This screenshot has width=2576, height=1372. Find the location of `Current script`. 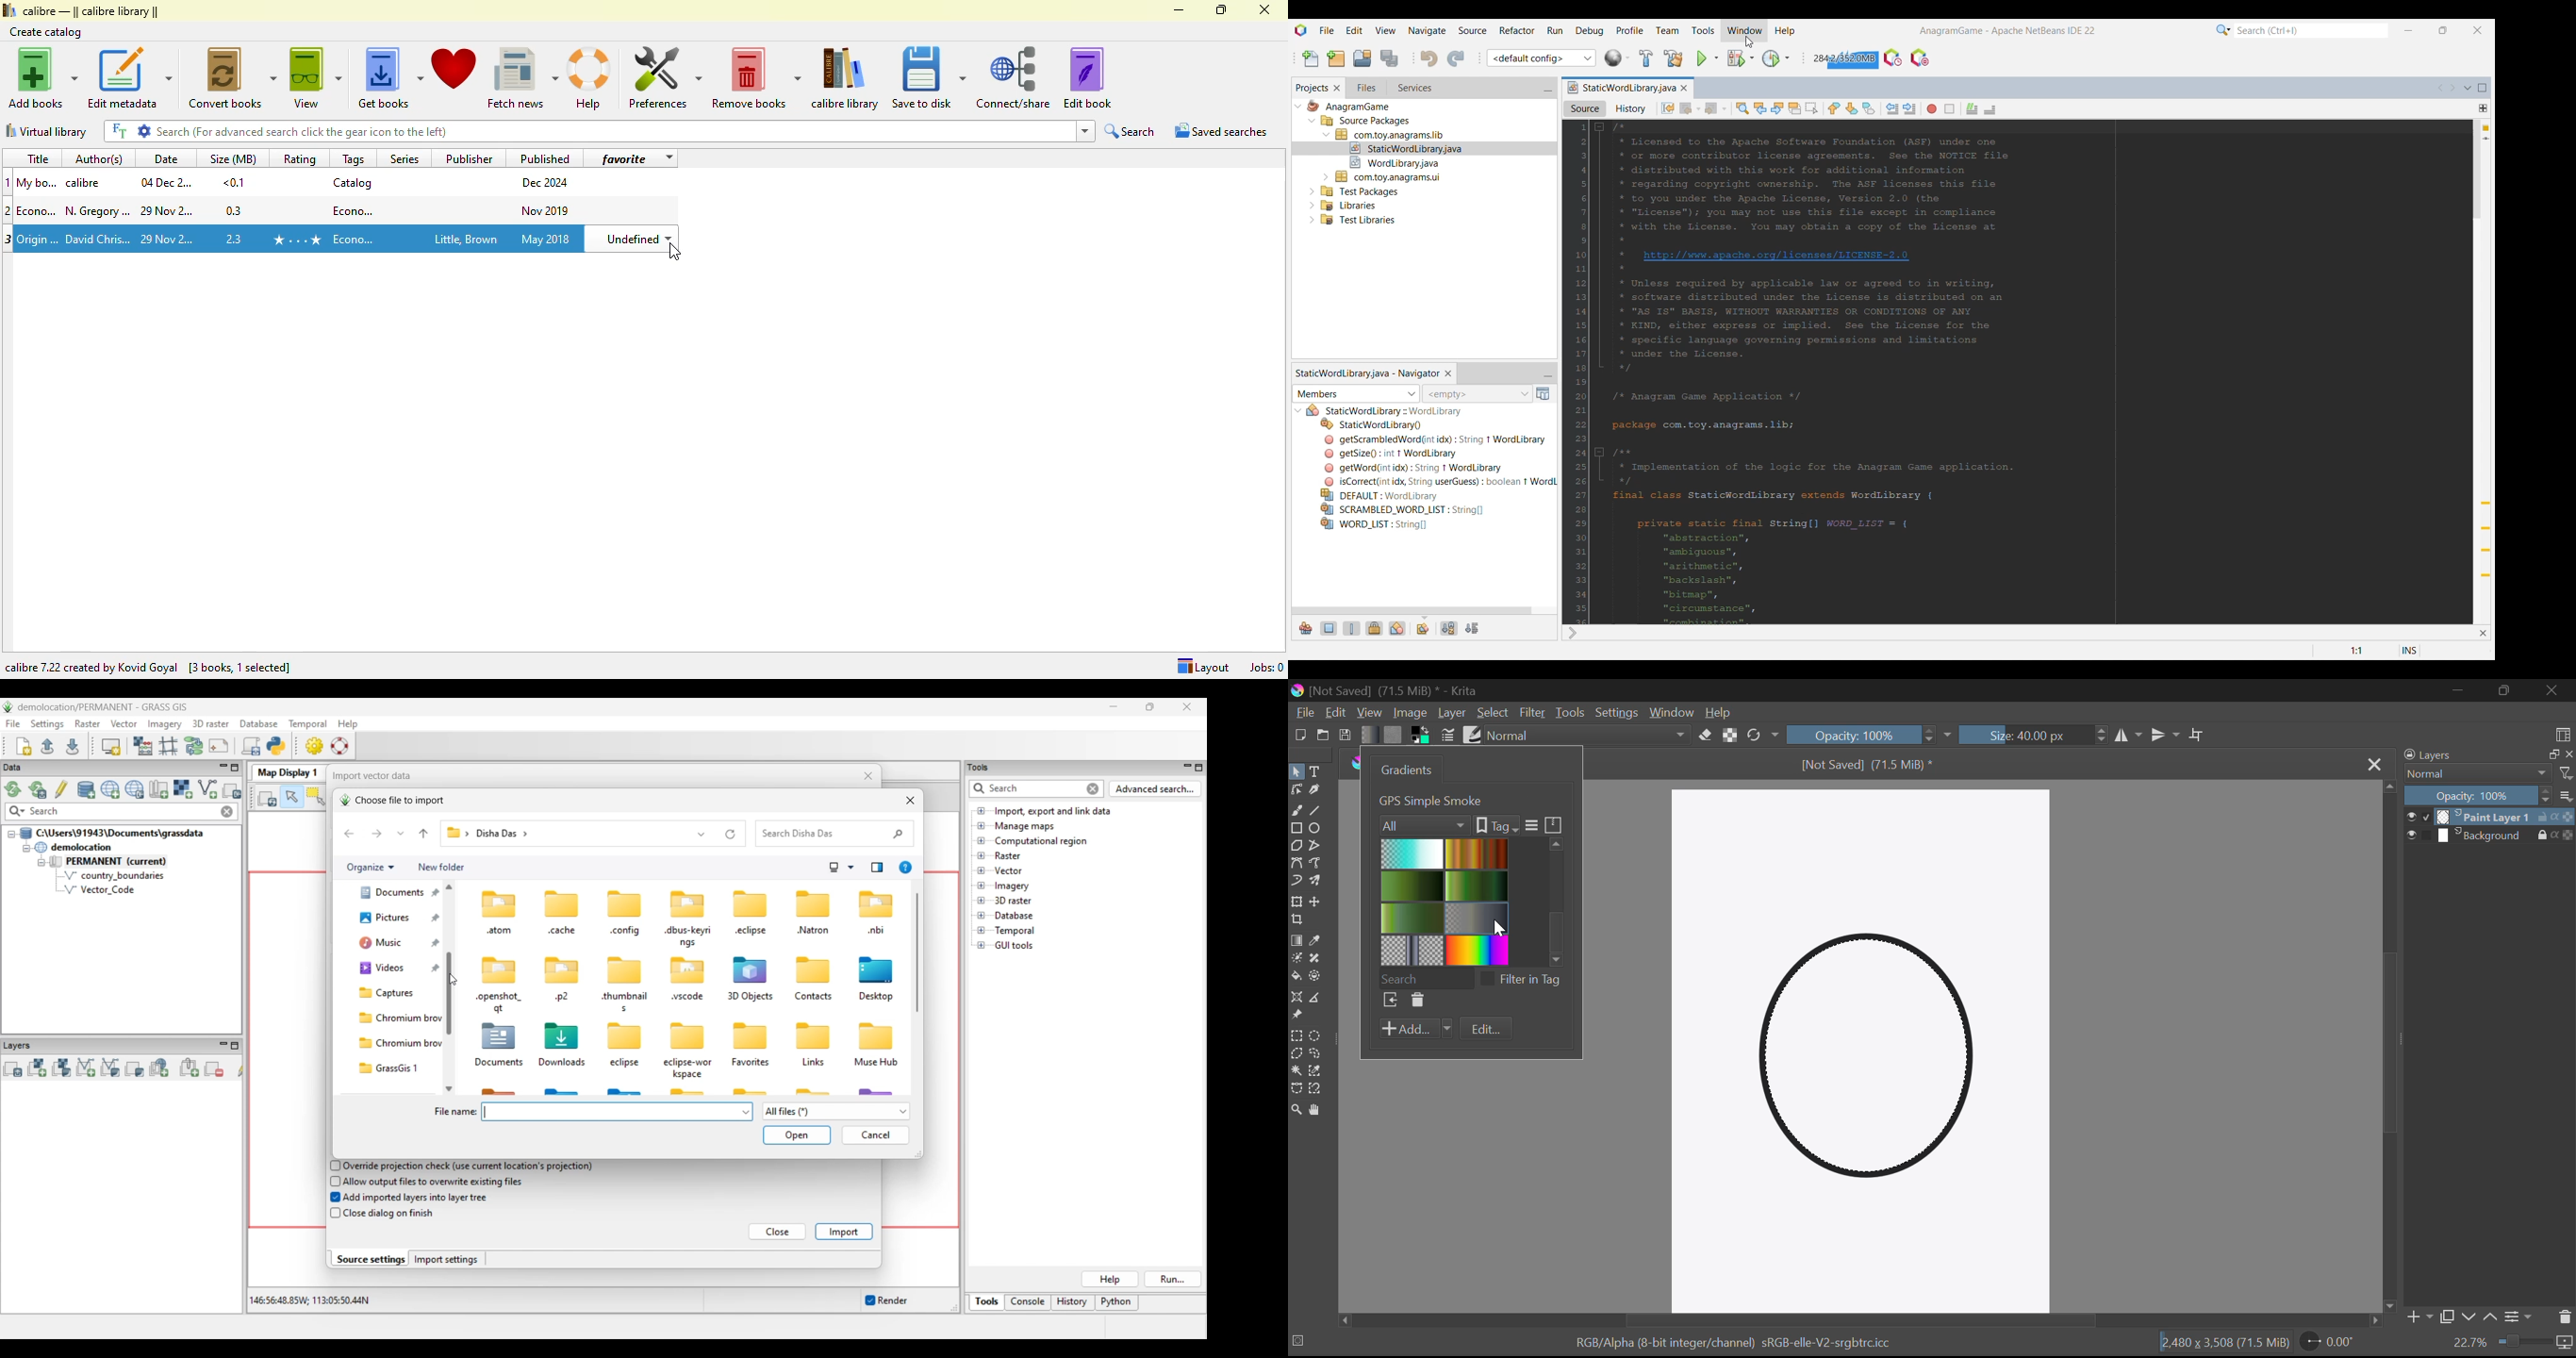

Current script is located at coordinates (1838, 177).